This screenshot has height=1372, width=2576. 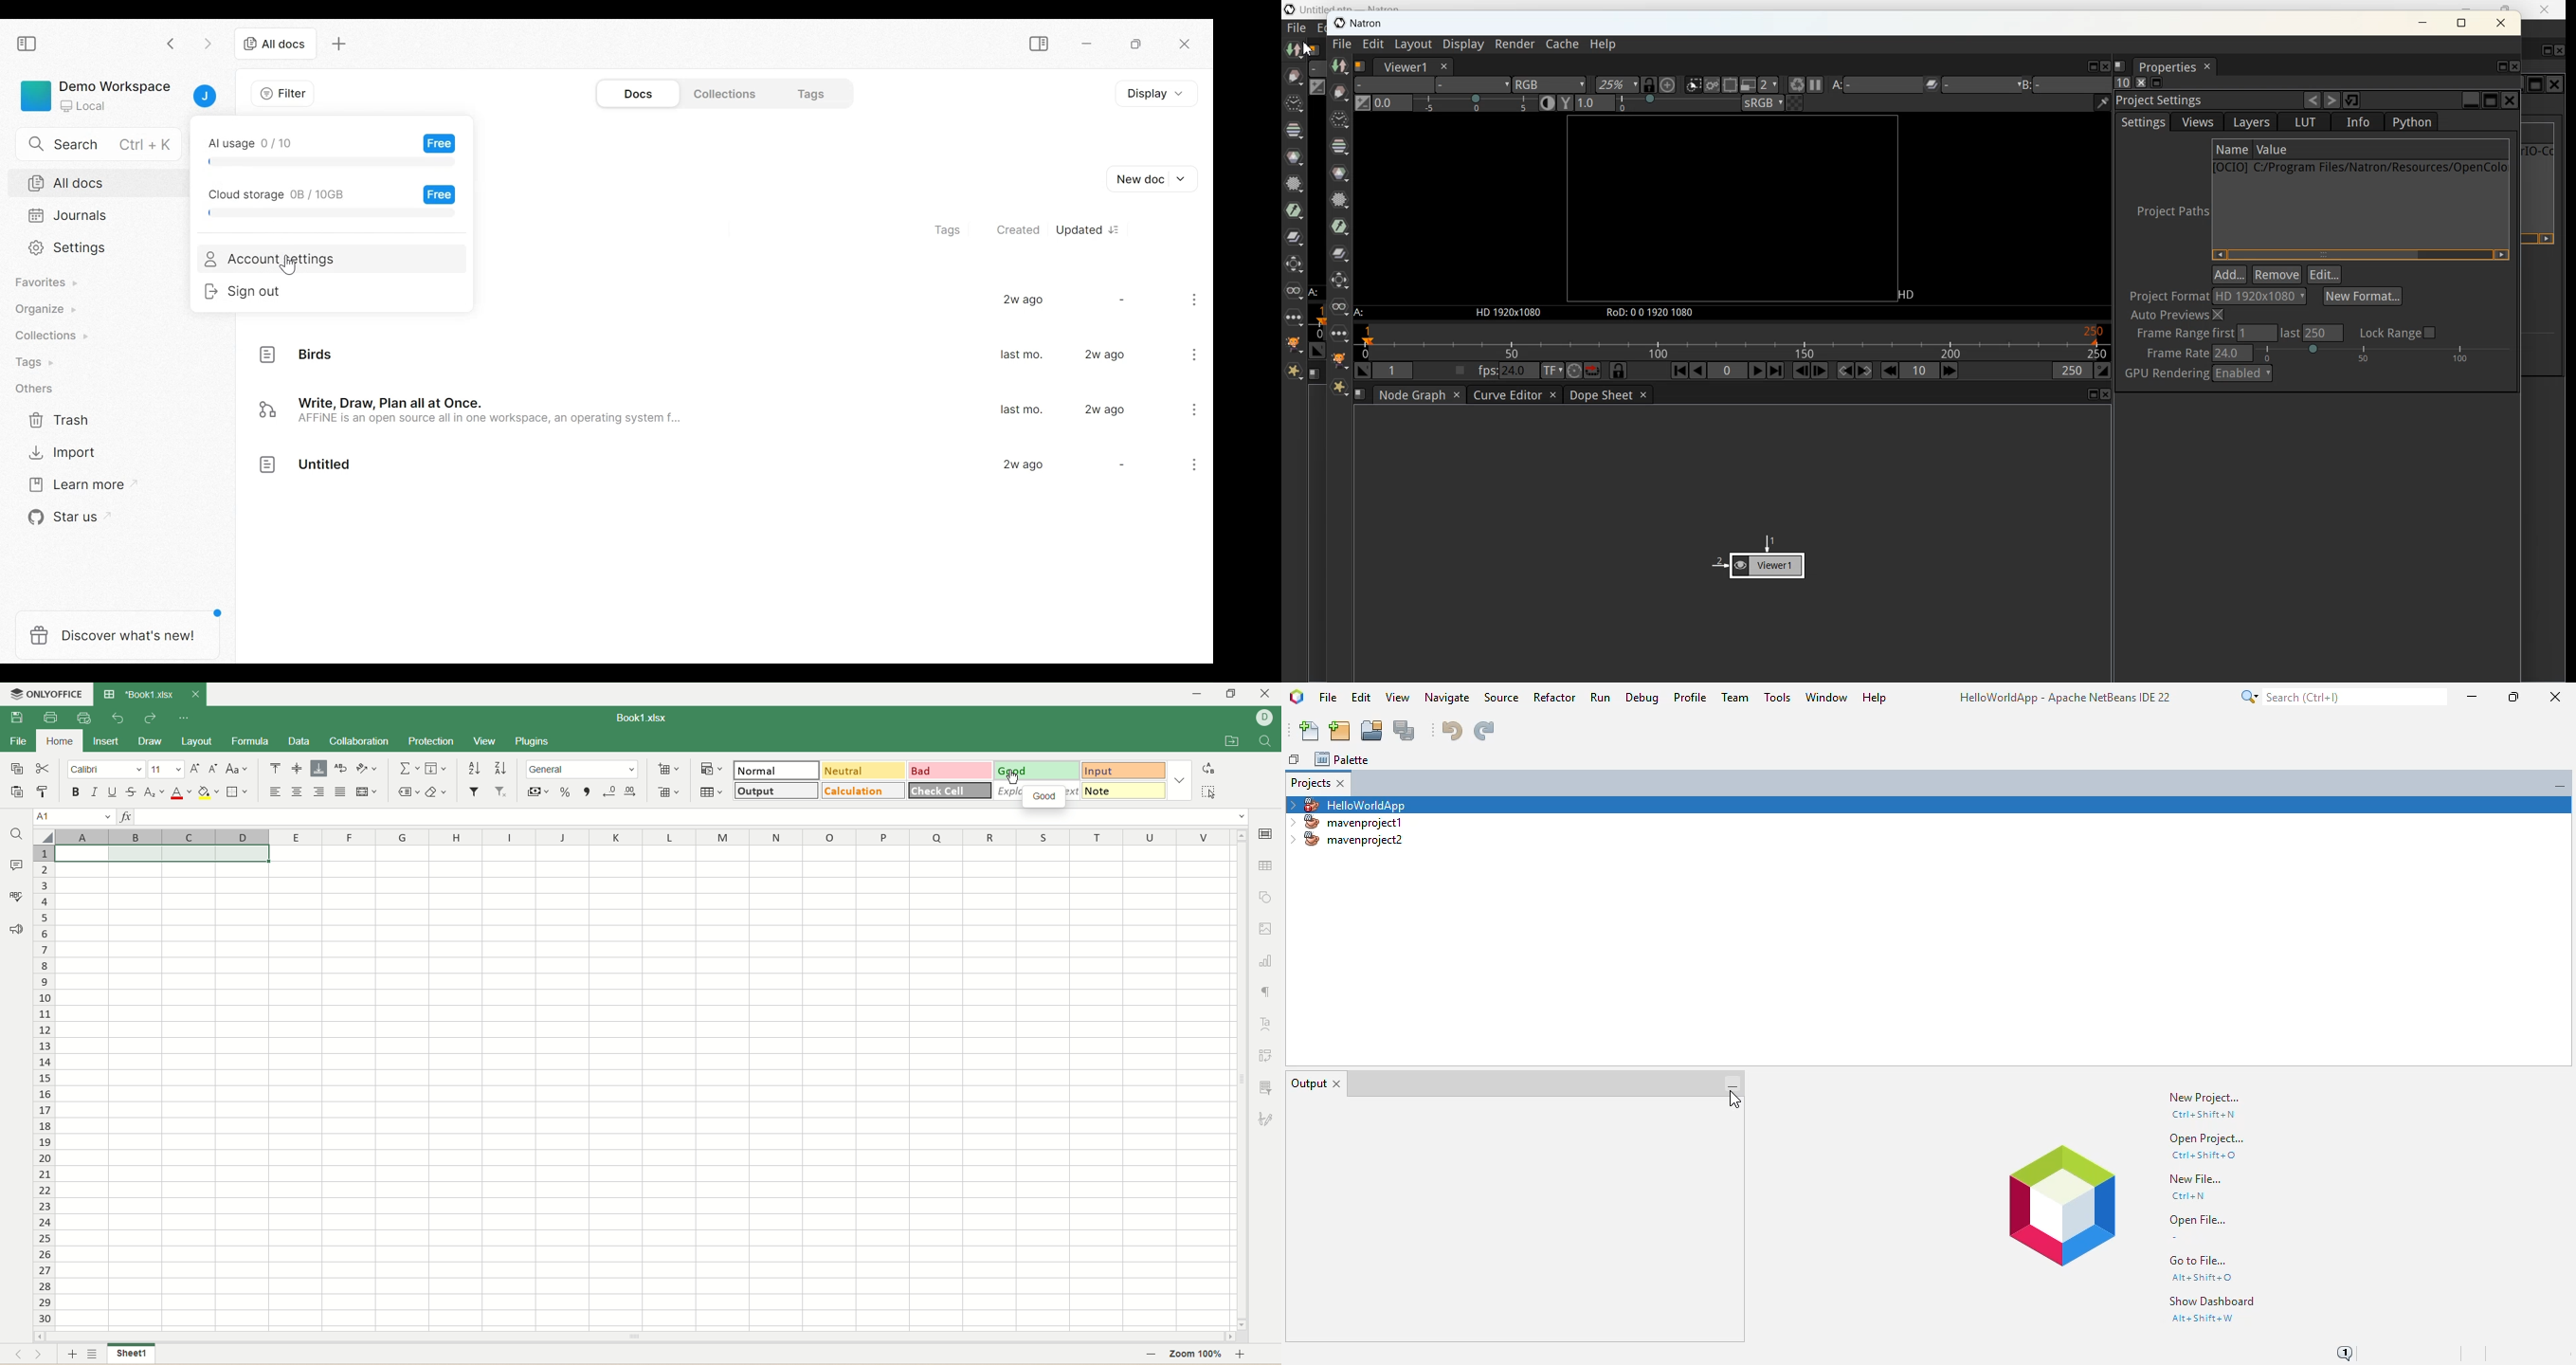 I want to click on font color, so click(x=181, y=793).